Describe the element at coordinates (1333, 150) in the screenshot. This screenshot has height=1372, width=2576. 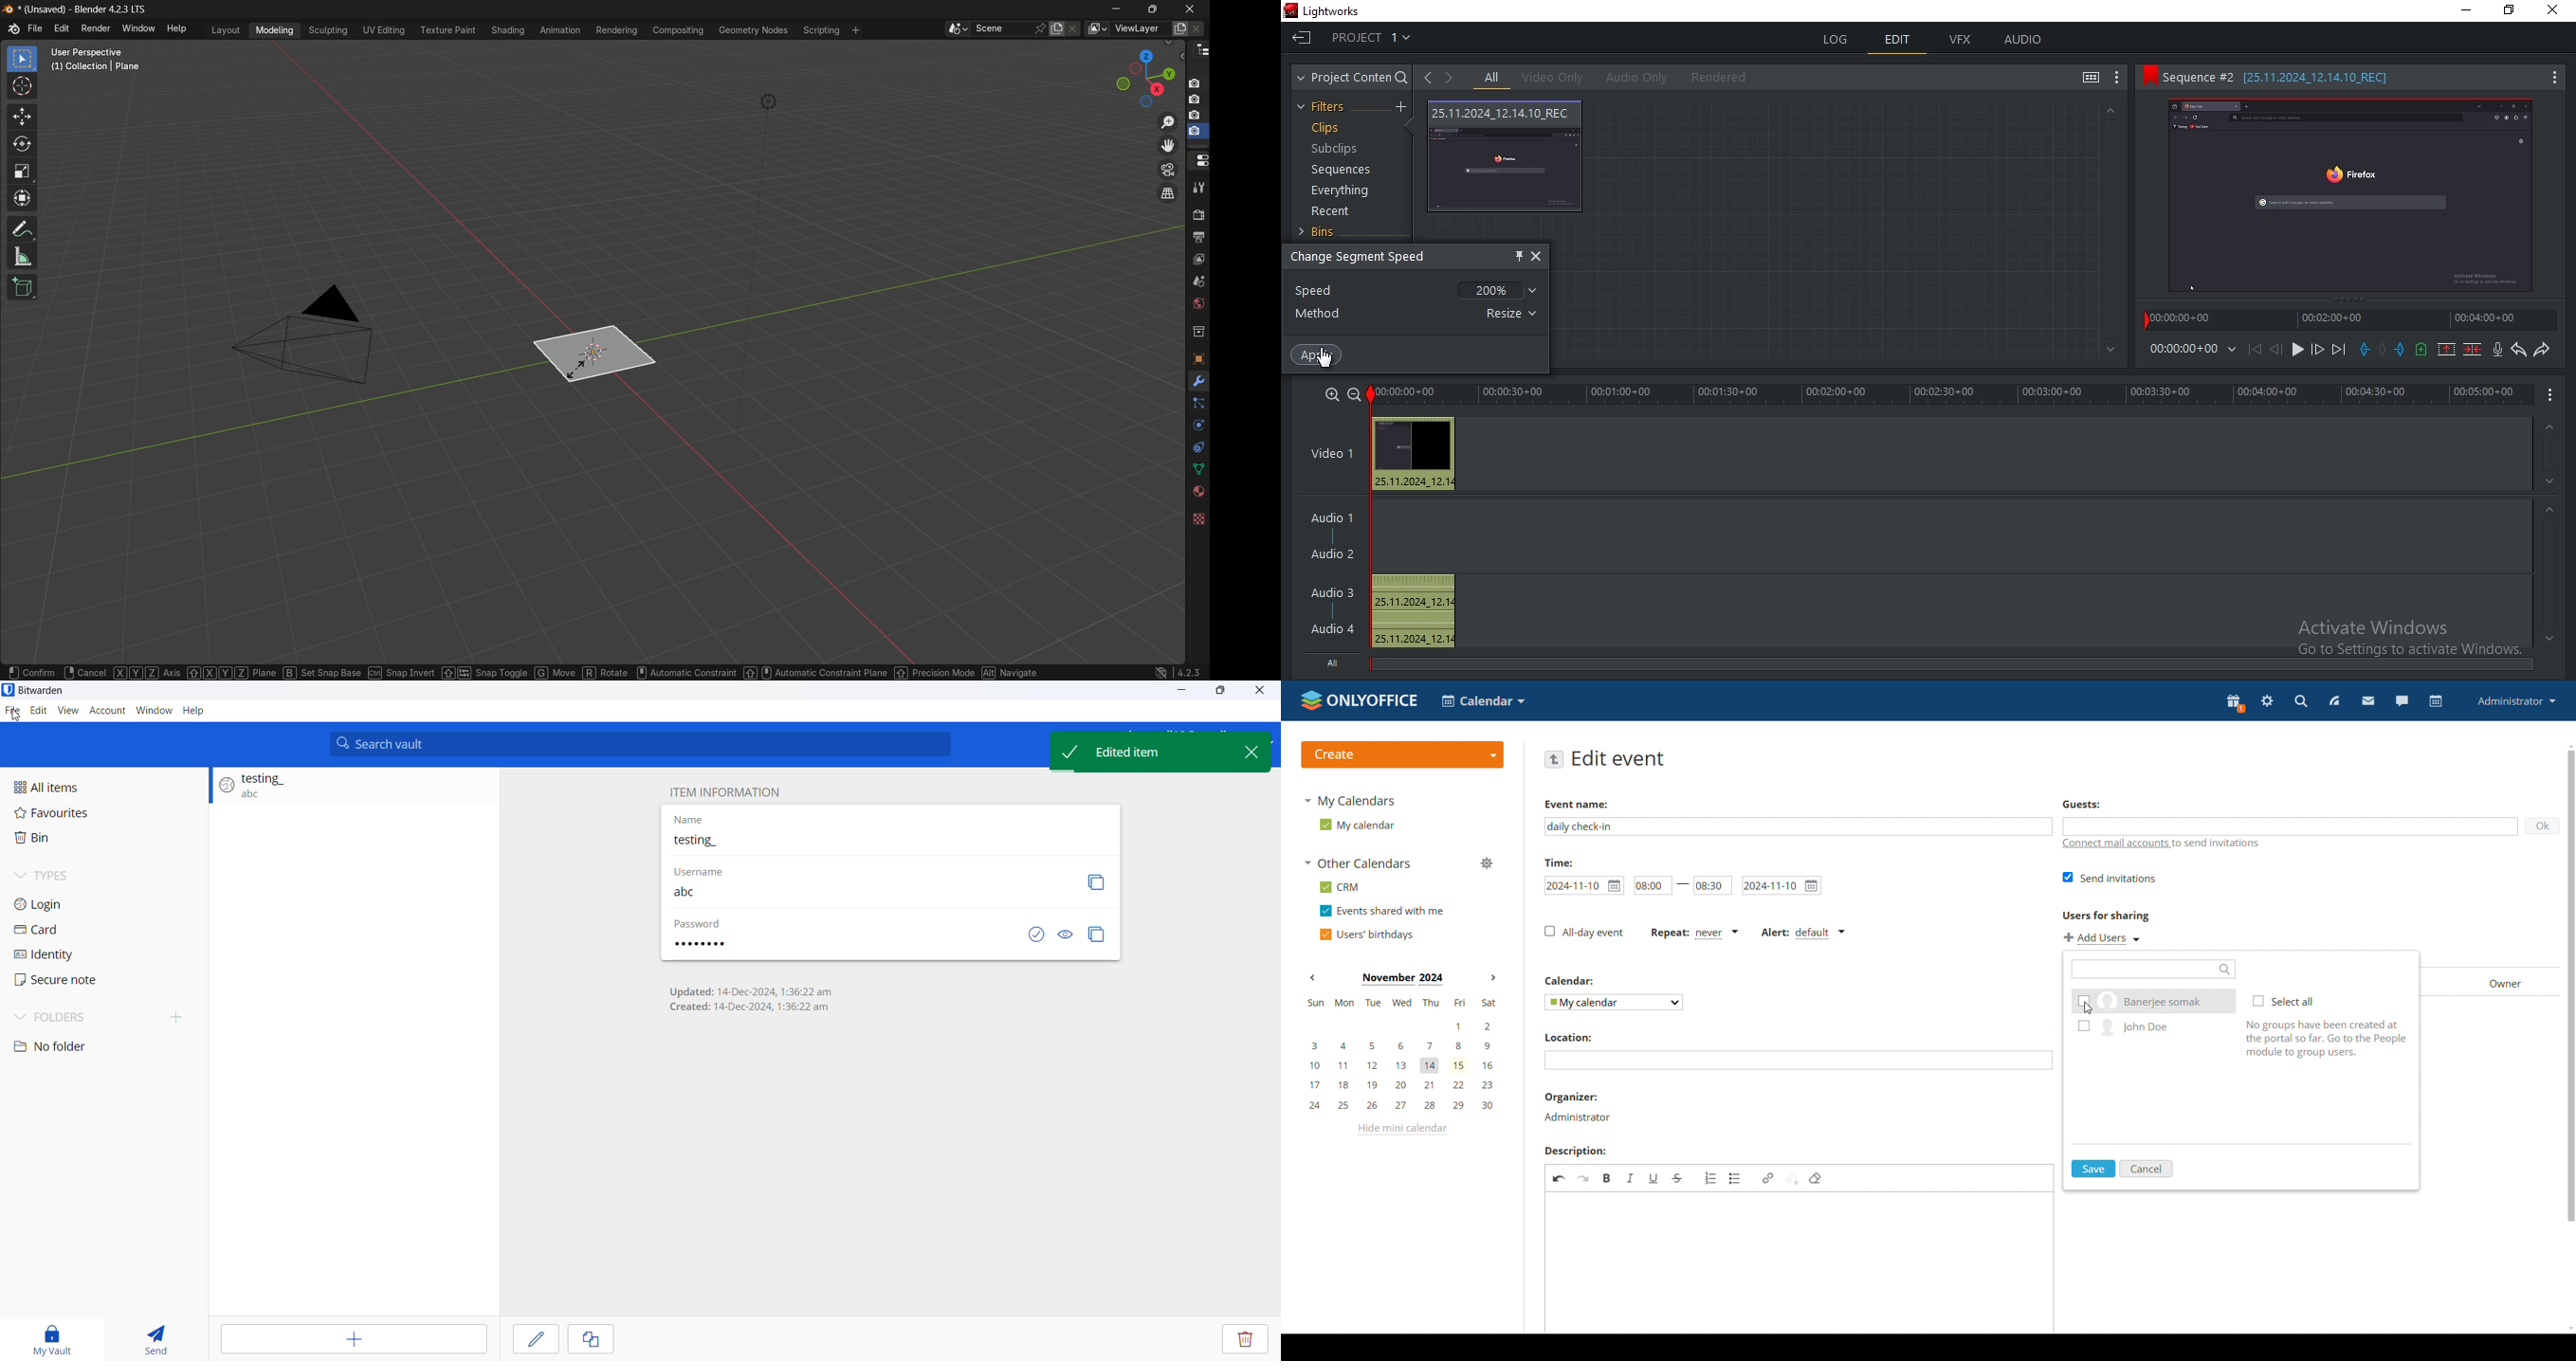
I see `subclips` at that location.